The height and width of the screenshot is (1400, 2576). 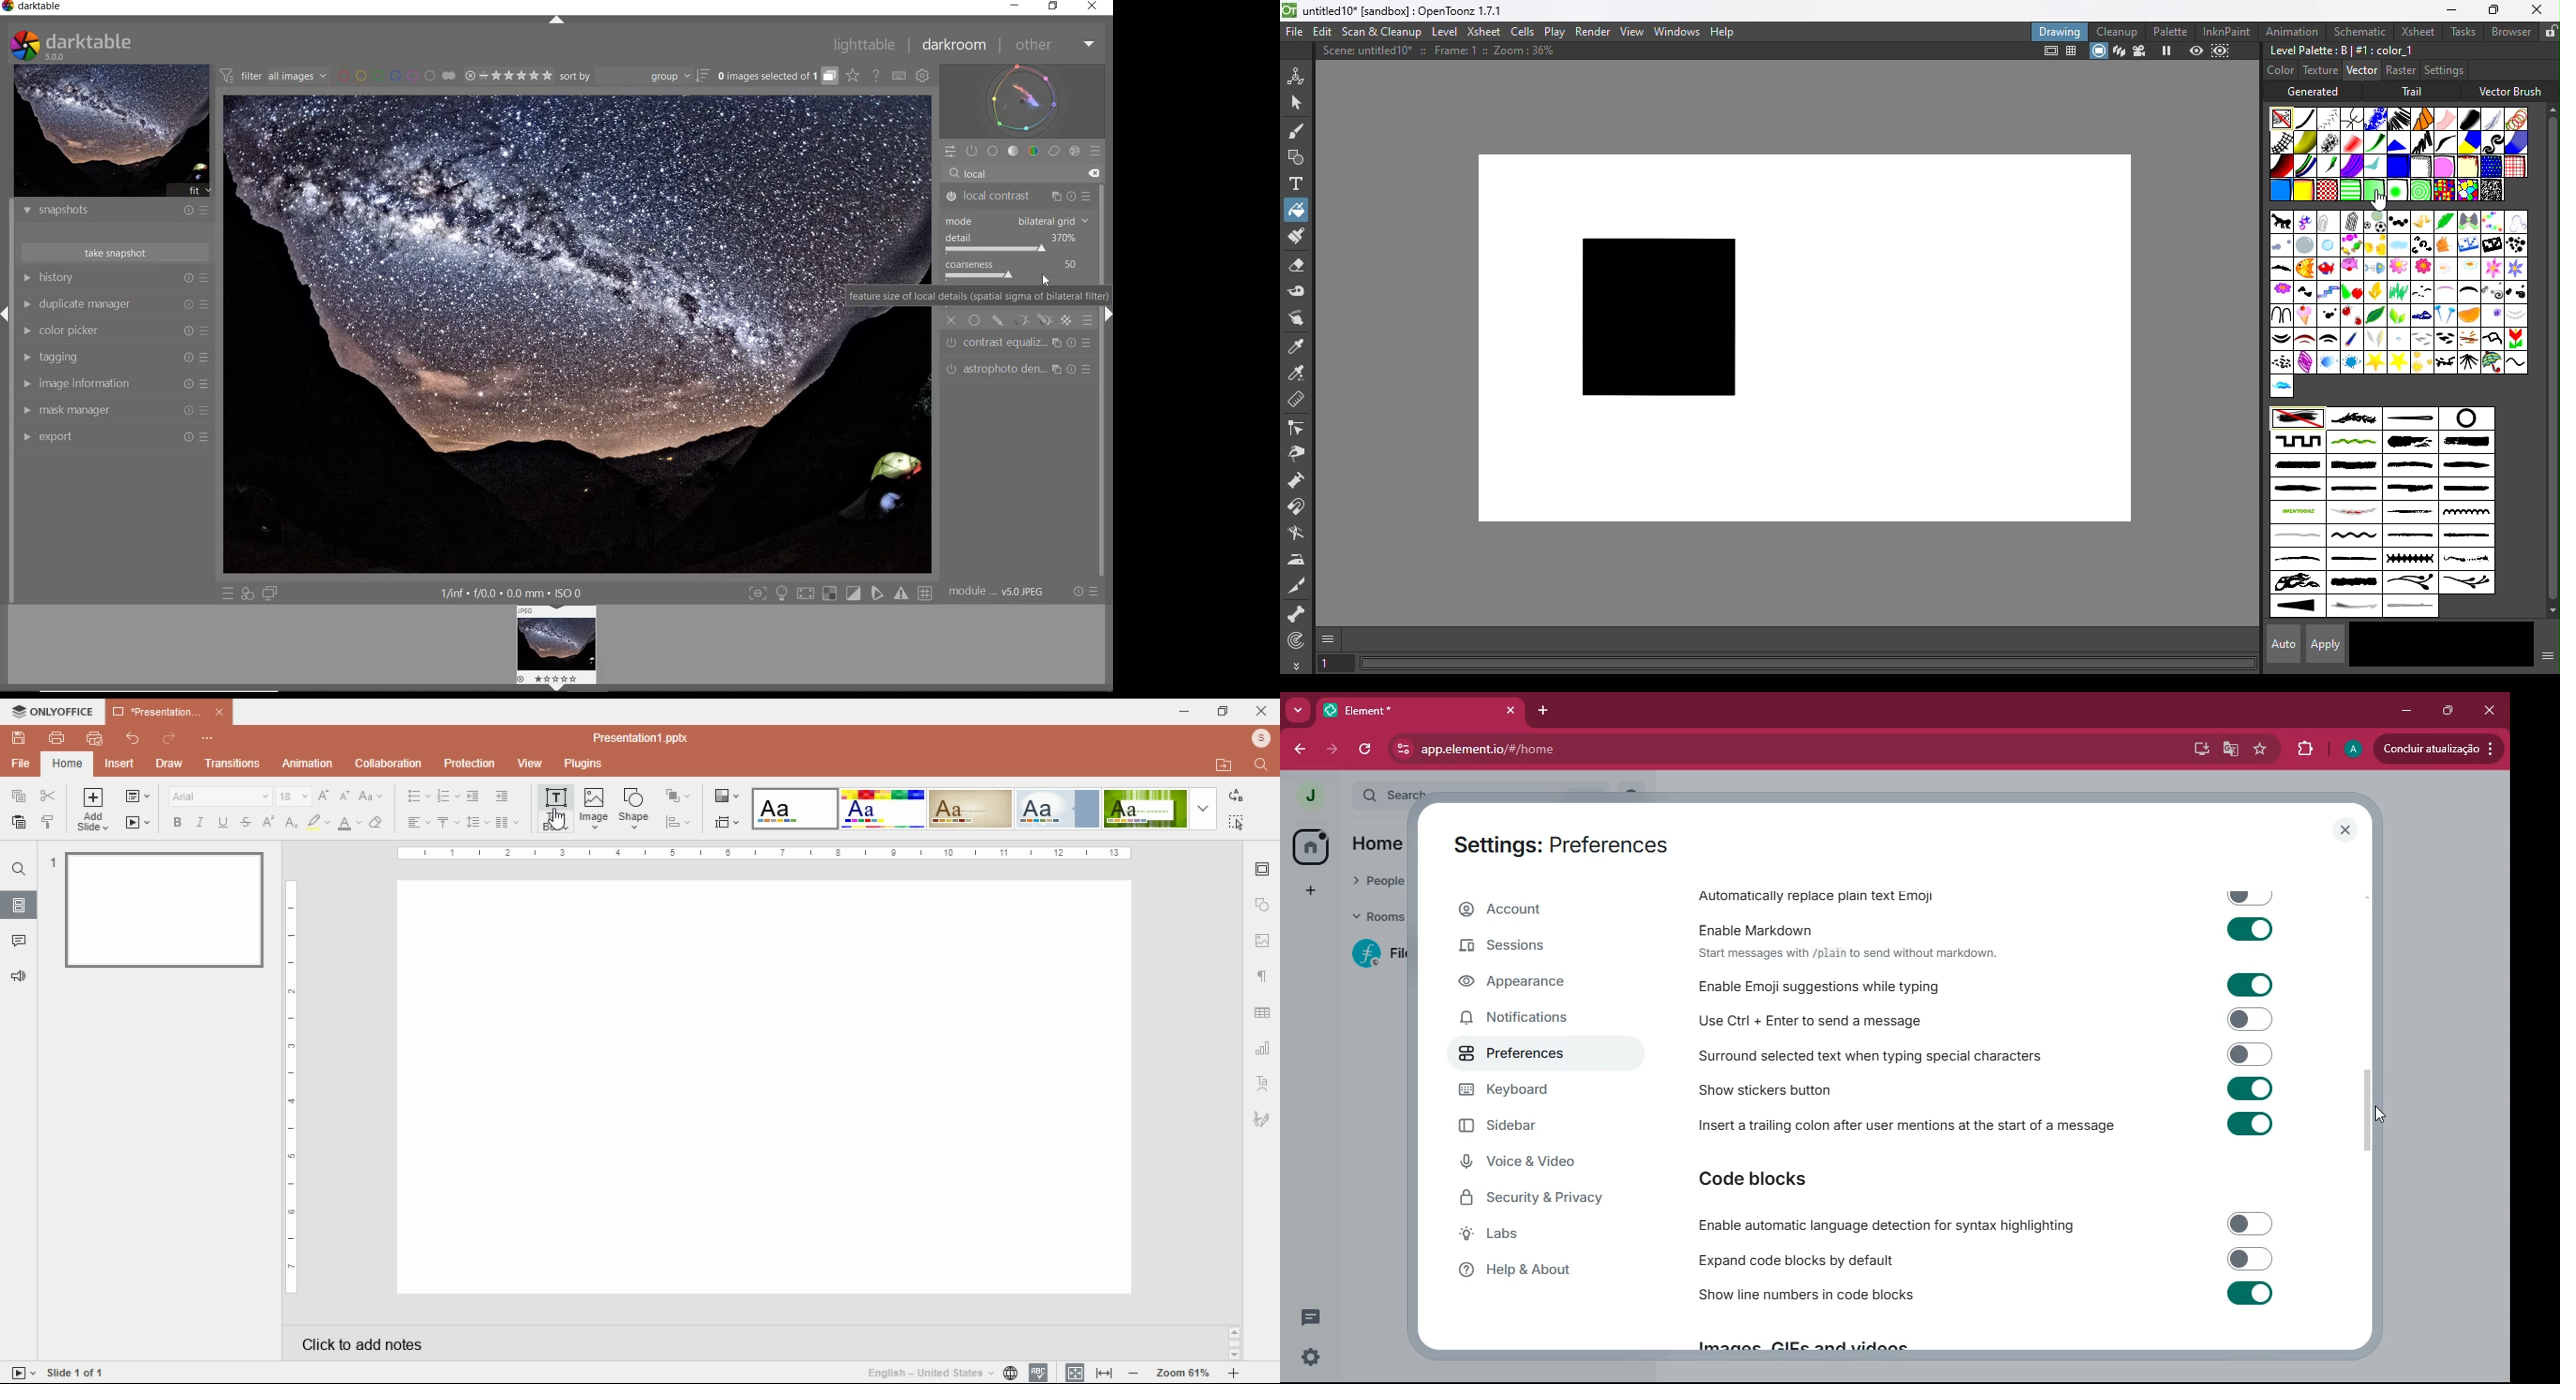 What do you see at coordinates (2374, 269) in the screenshot?
I see `fishbone` at bounding box center [2374, 269].